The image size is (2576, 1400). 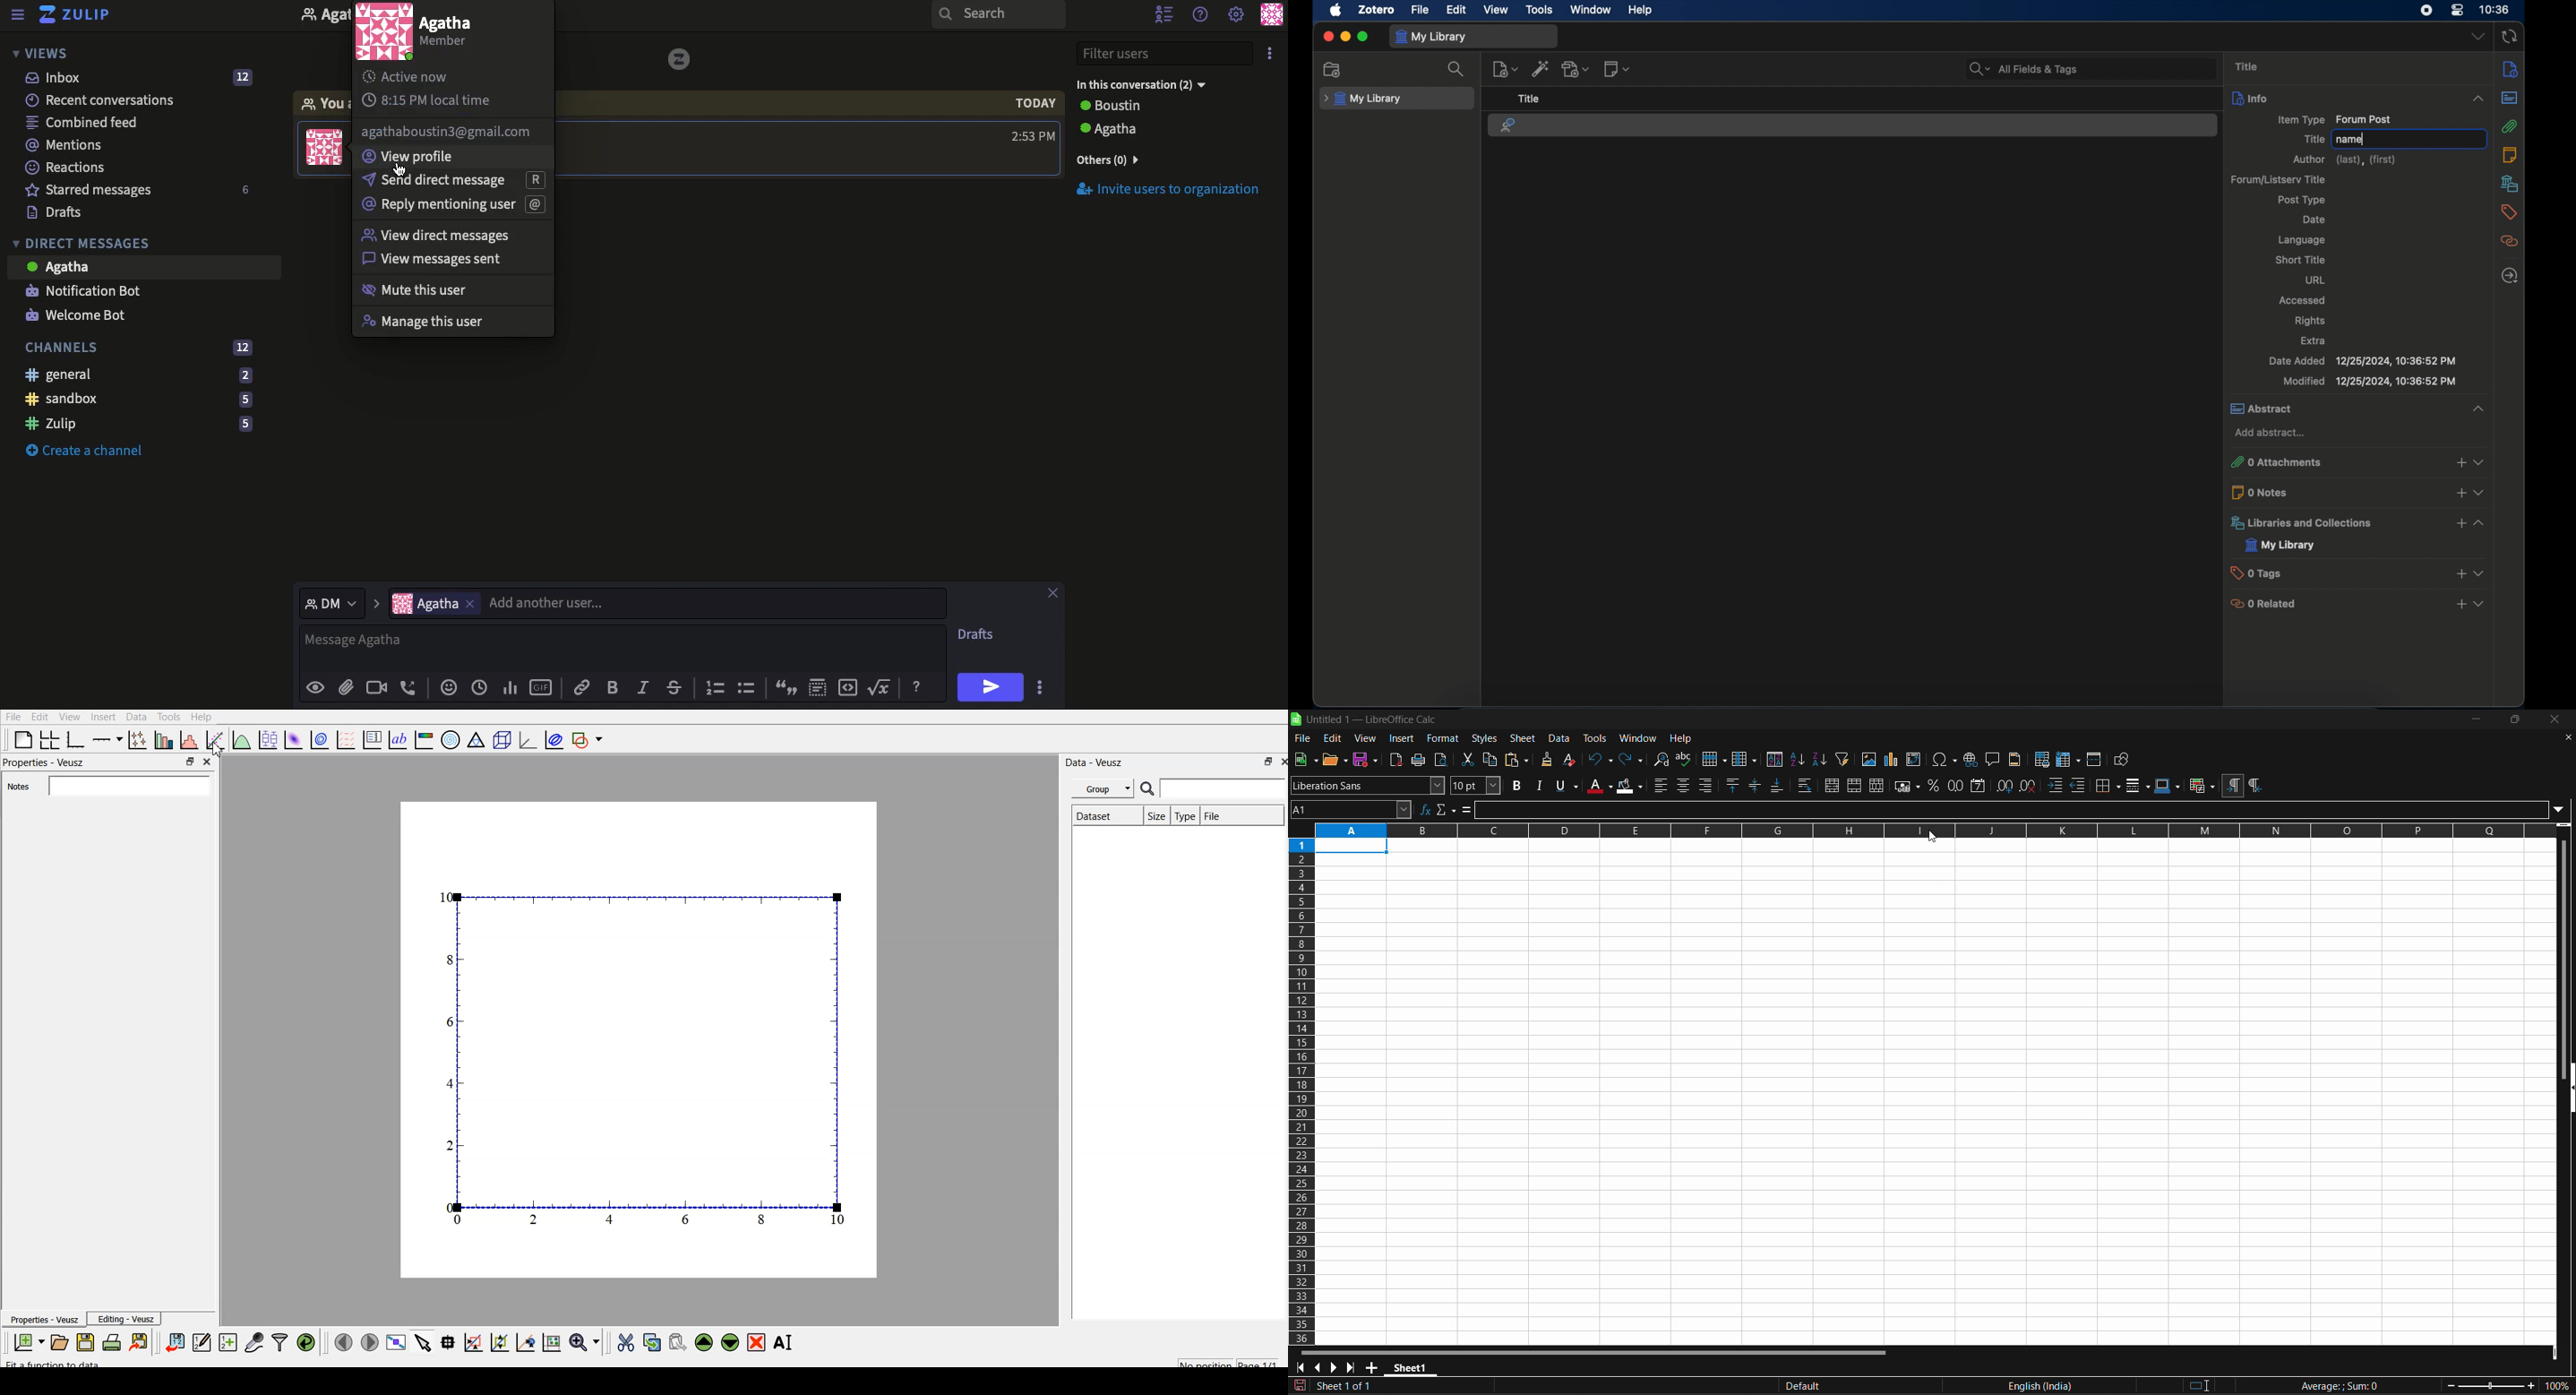 I want to click on abstract, so click(x=2357, y=409).